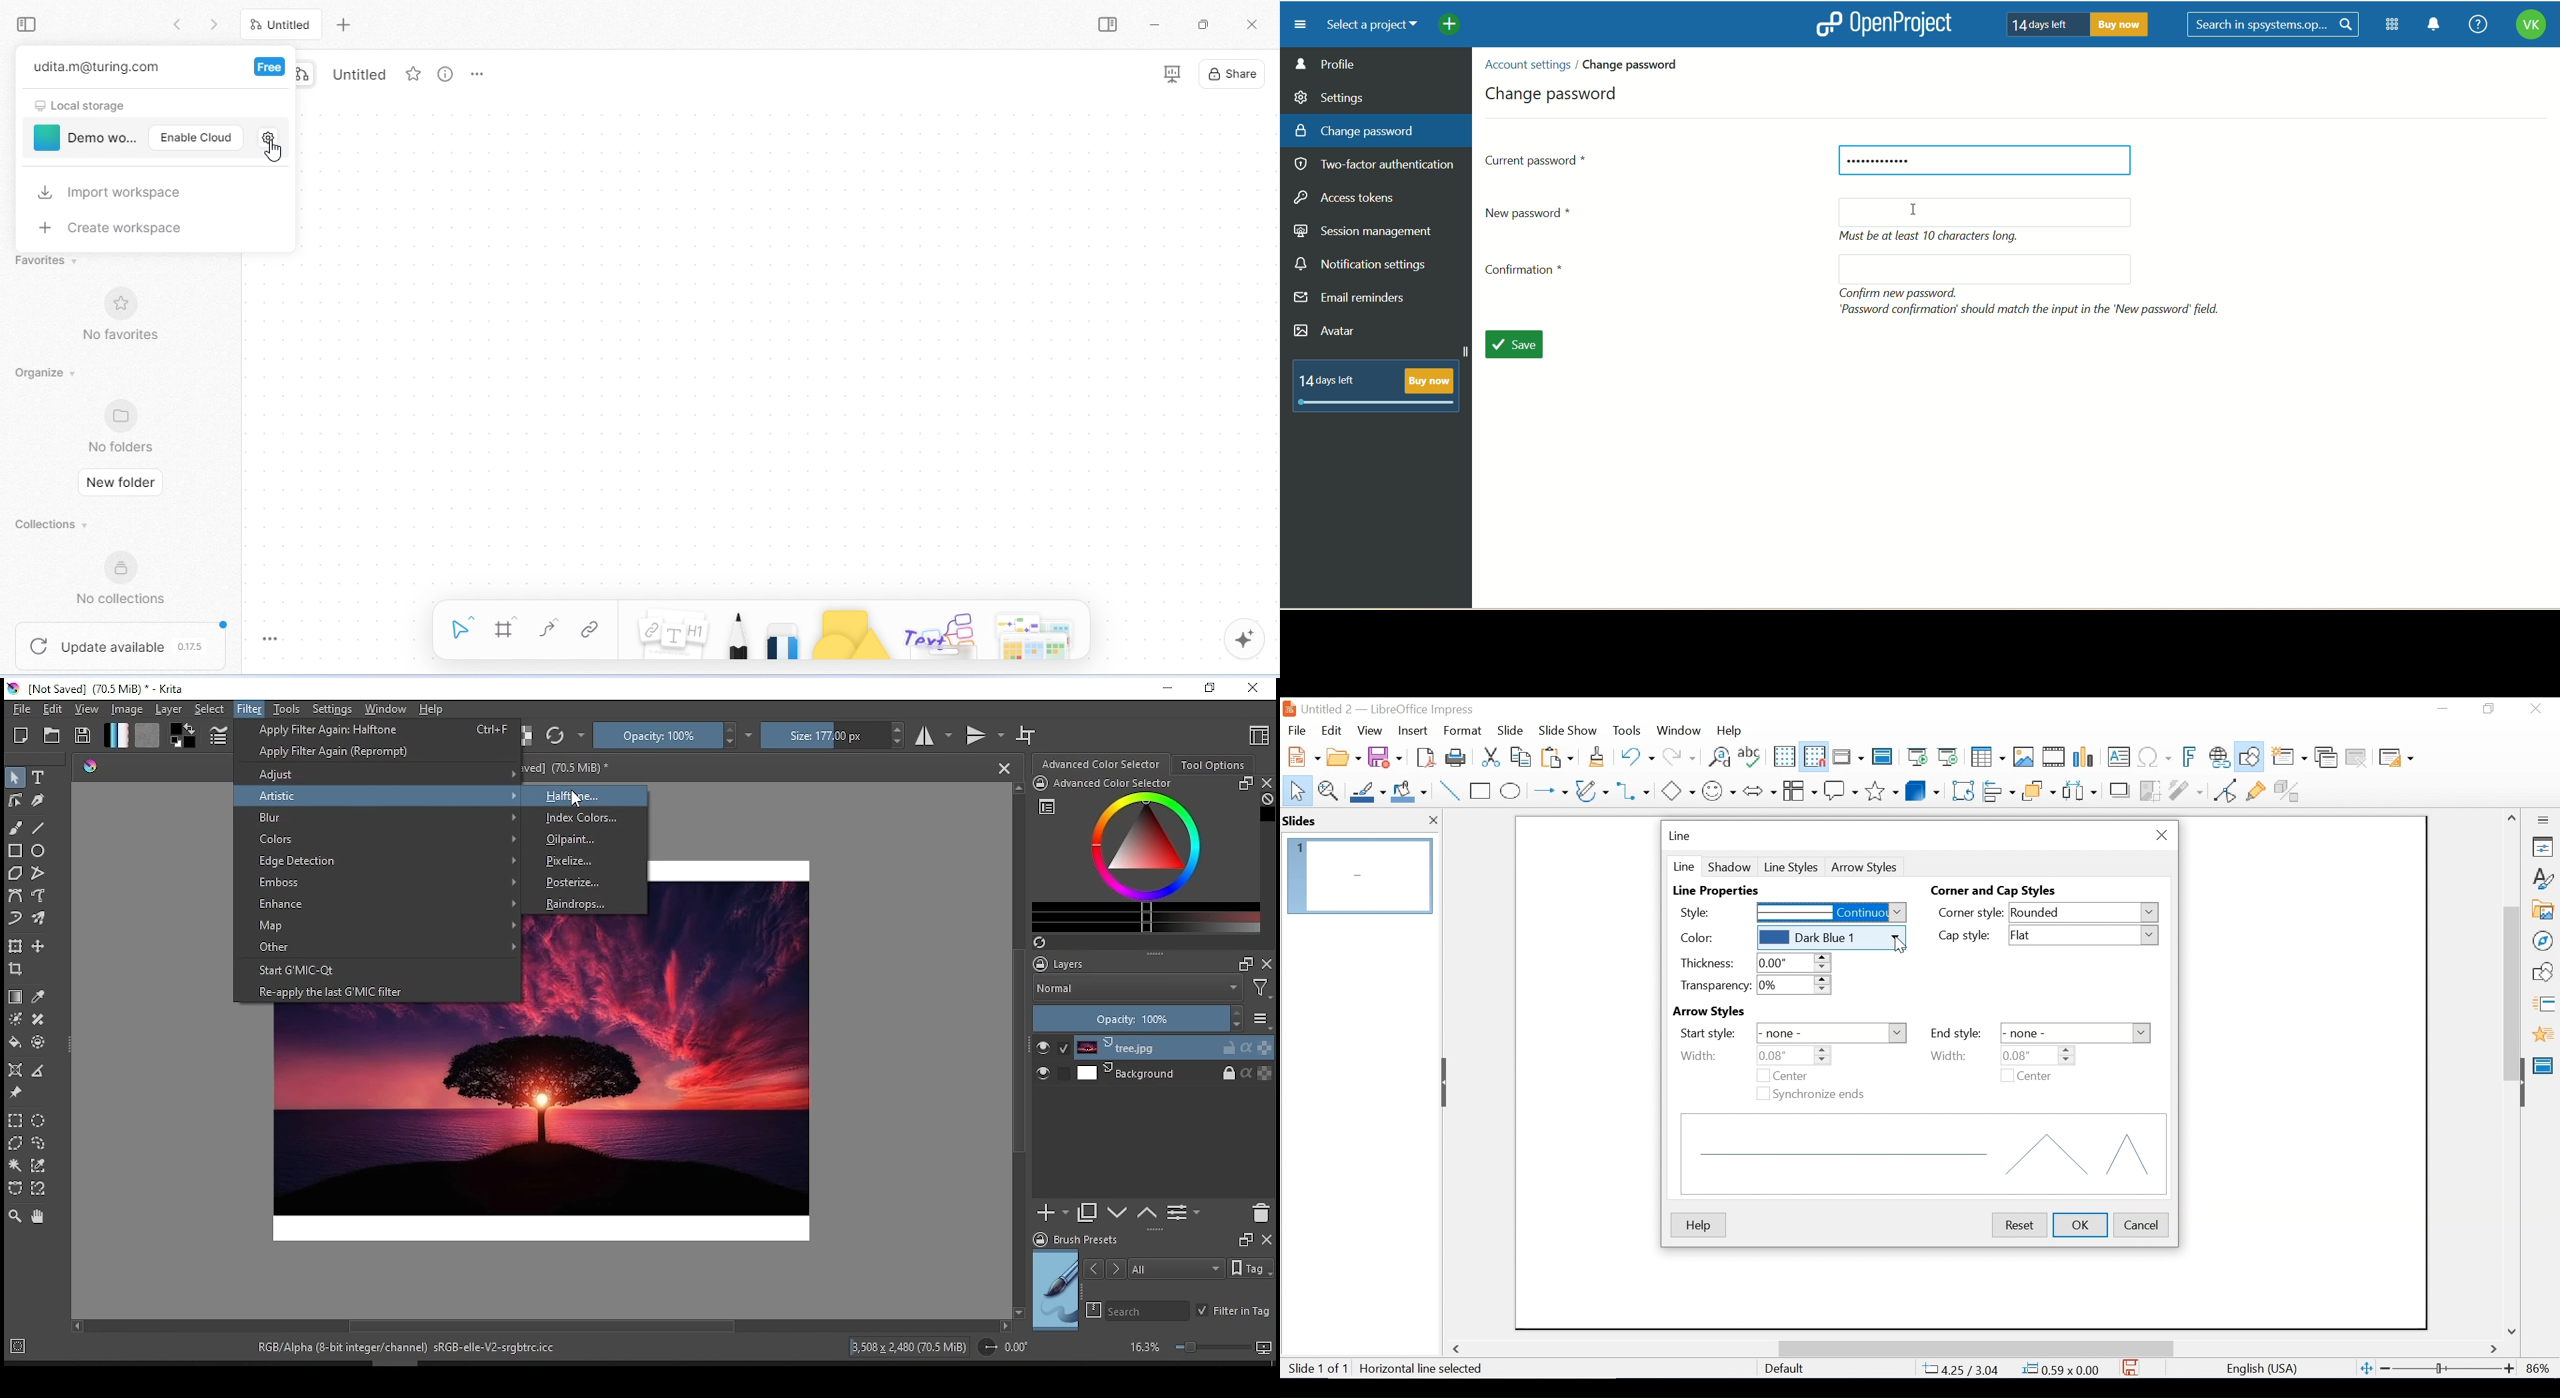 This screenshot has height=1400, width=2576. Describe the element at coordinates (591, 628) in the screenshot. I see `link` at that location.